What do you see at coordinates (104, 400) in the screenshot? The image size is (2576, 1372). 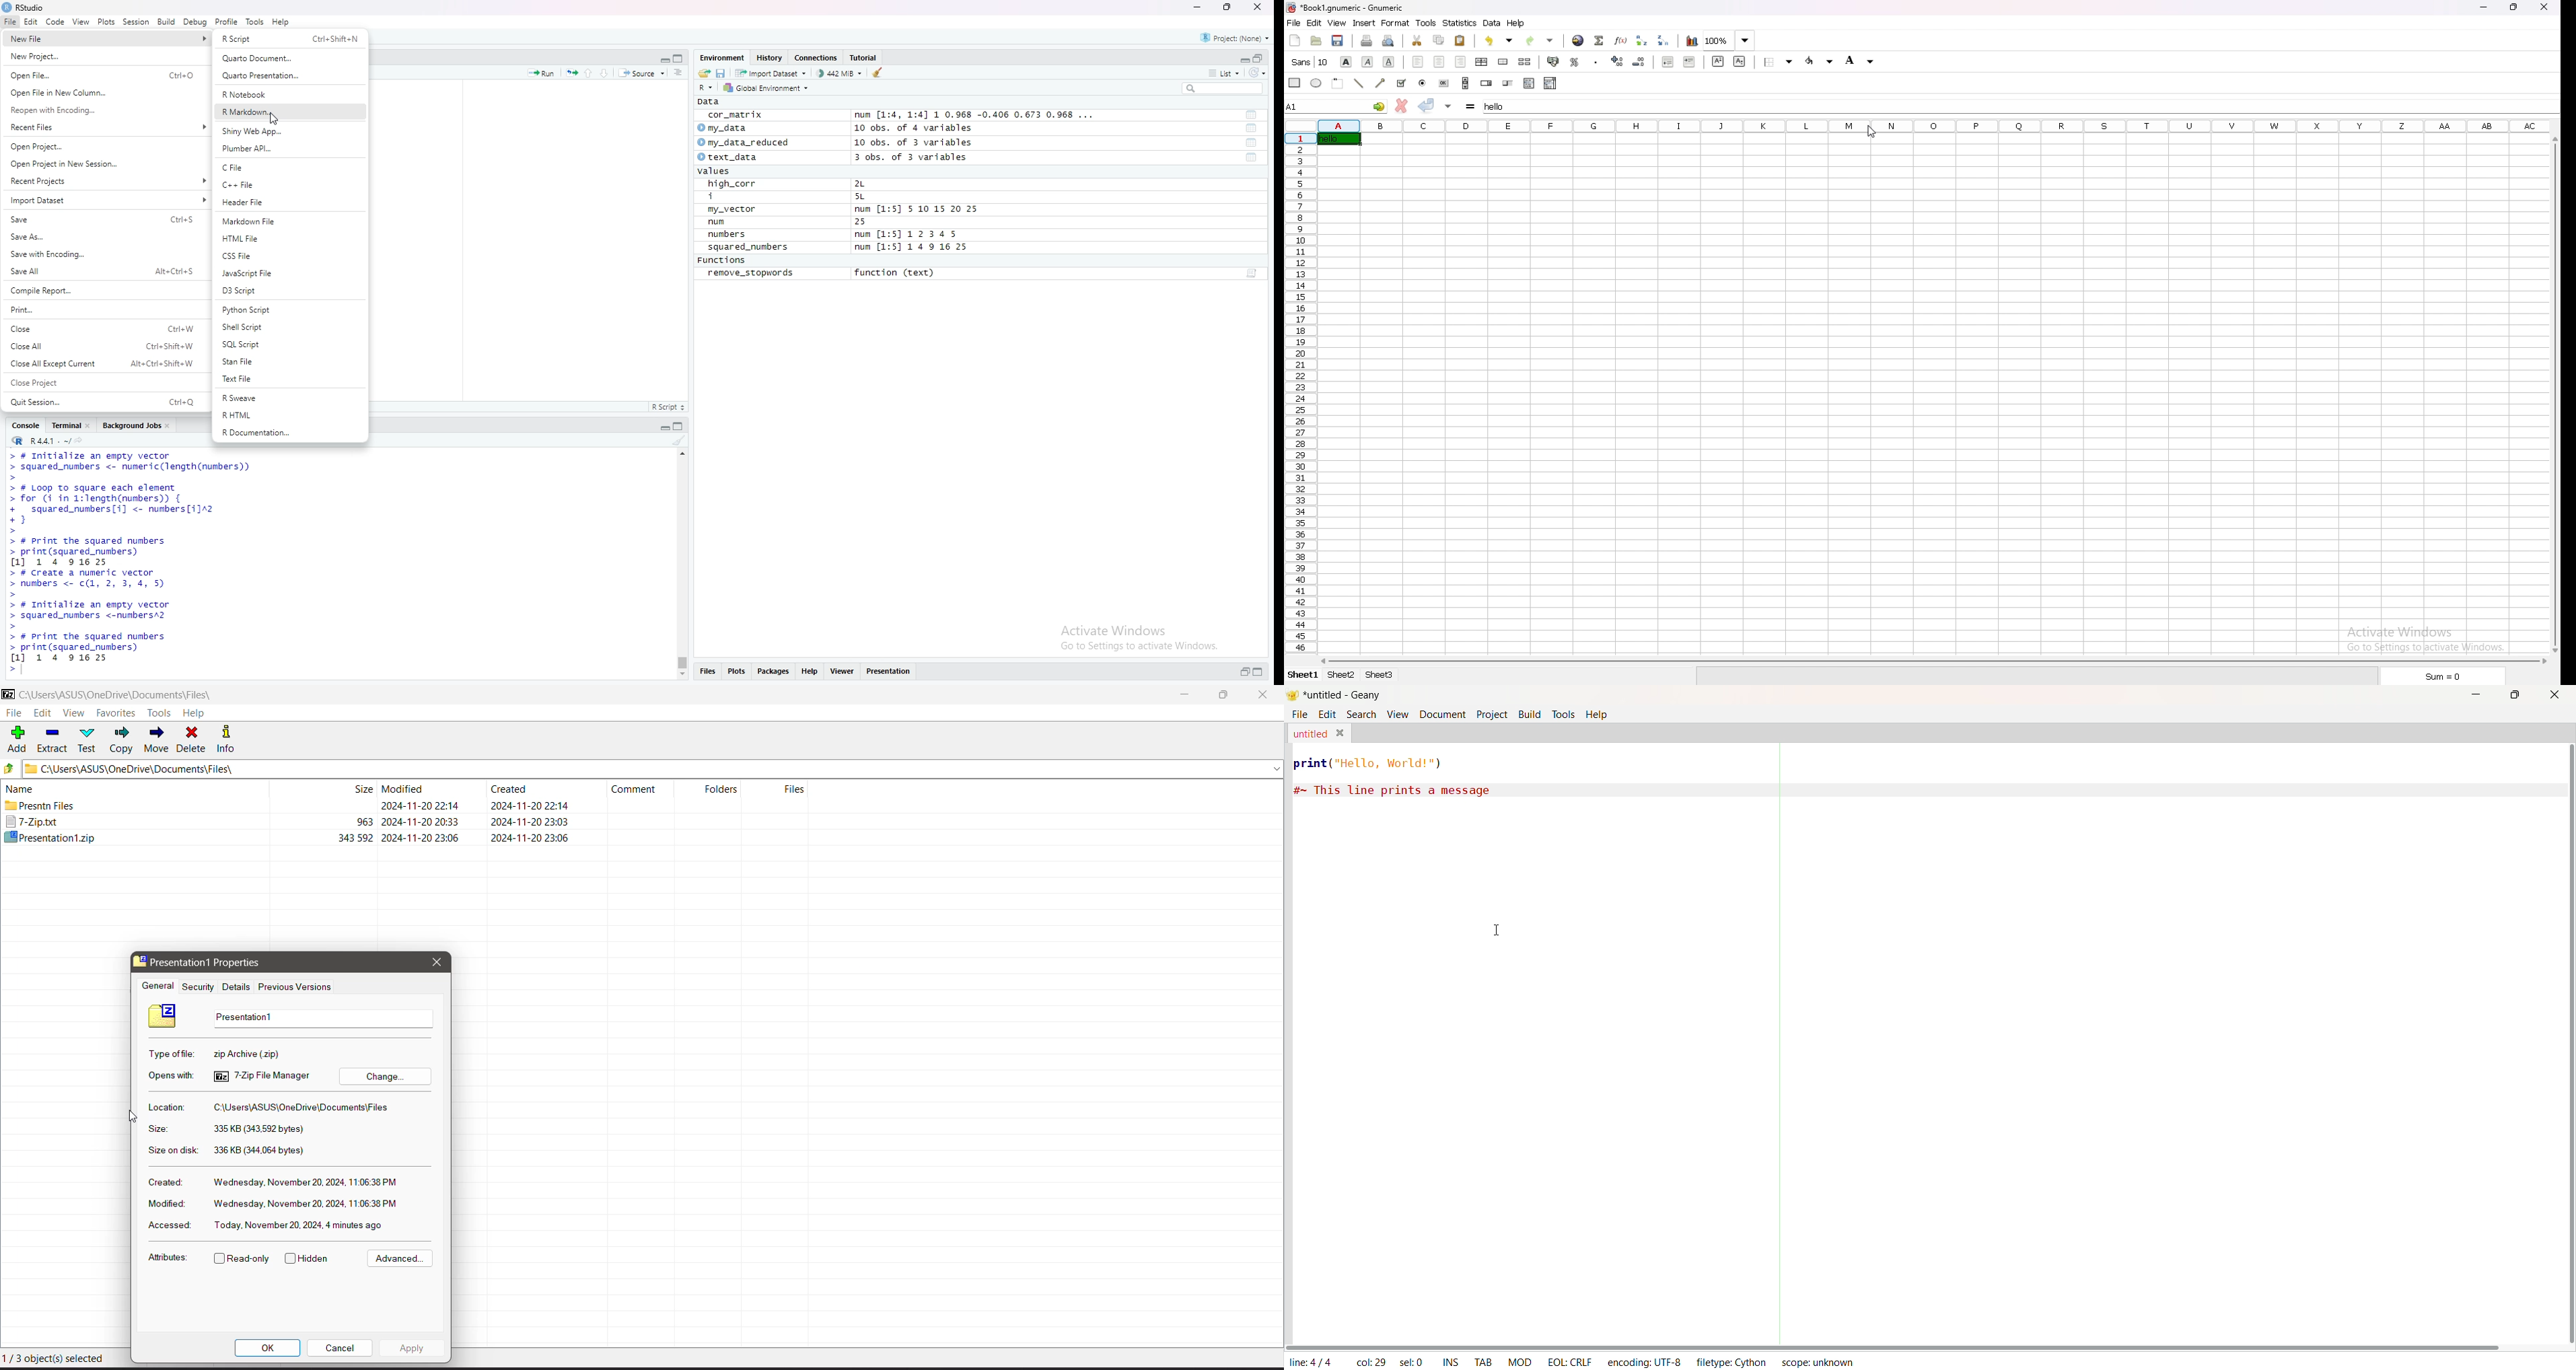 I see `cr+Q
Quit Session...` at bounding box center [104, 400].